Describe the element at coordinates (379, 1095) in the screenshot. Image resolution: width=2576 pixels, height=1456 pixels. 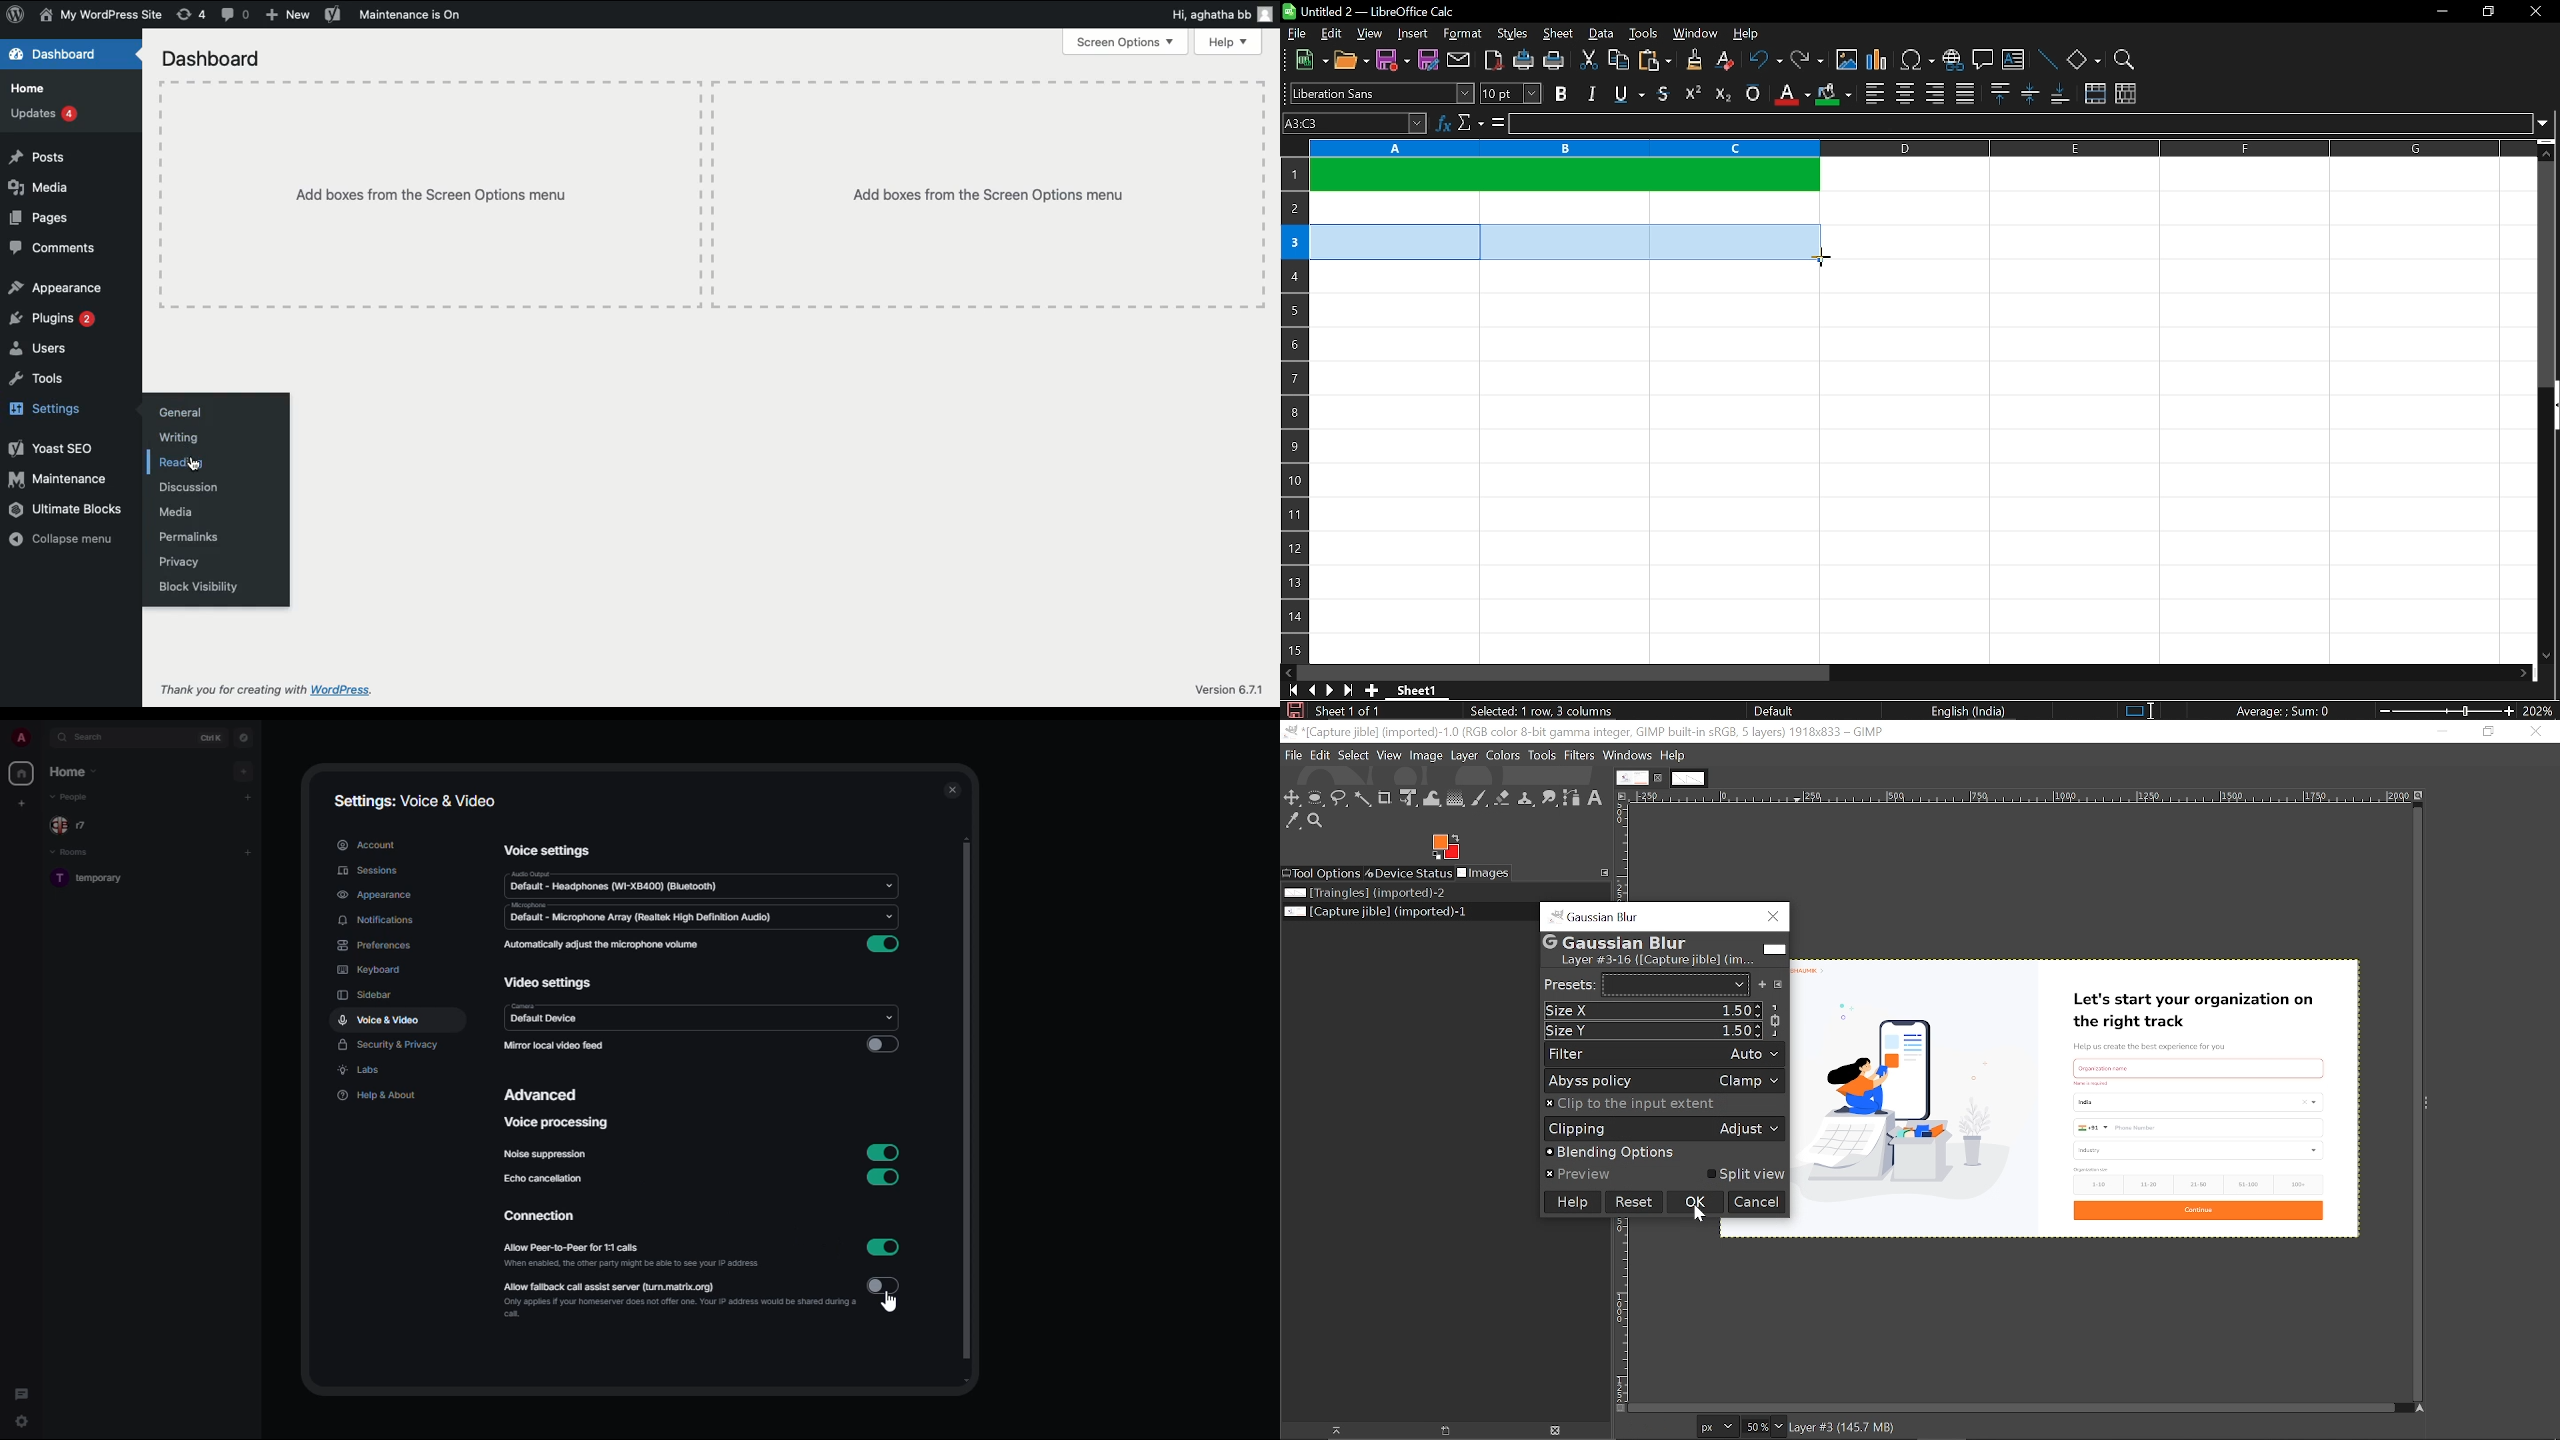
I see `help & about` at that location.